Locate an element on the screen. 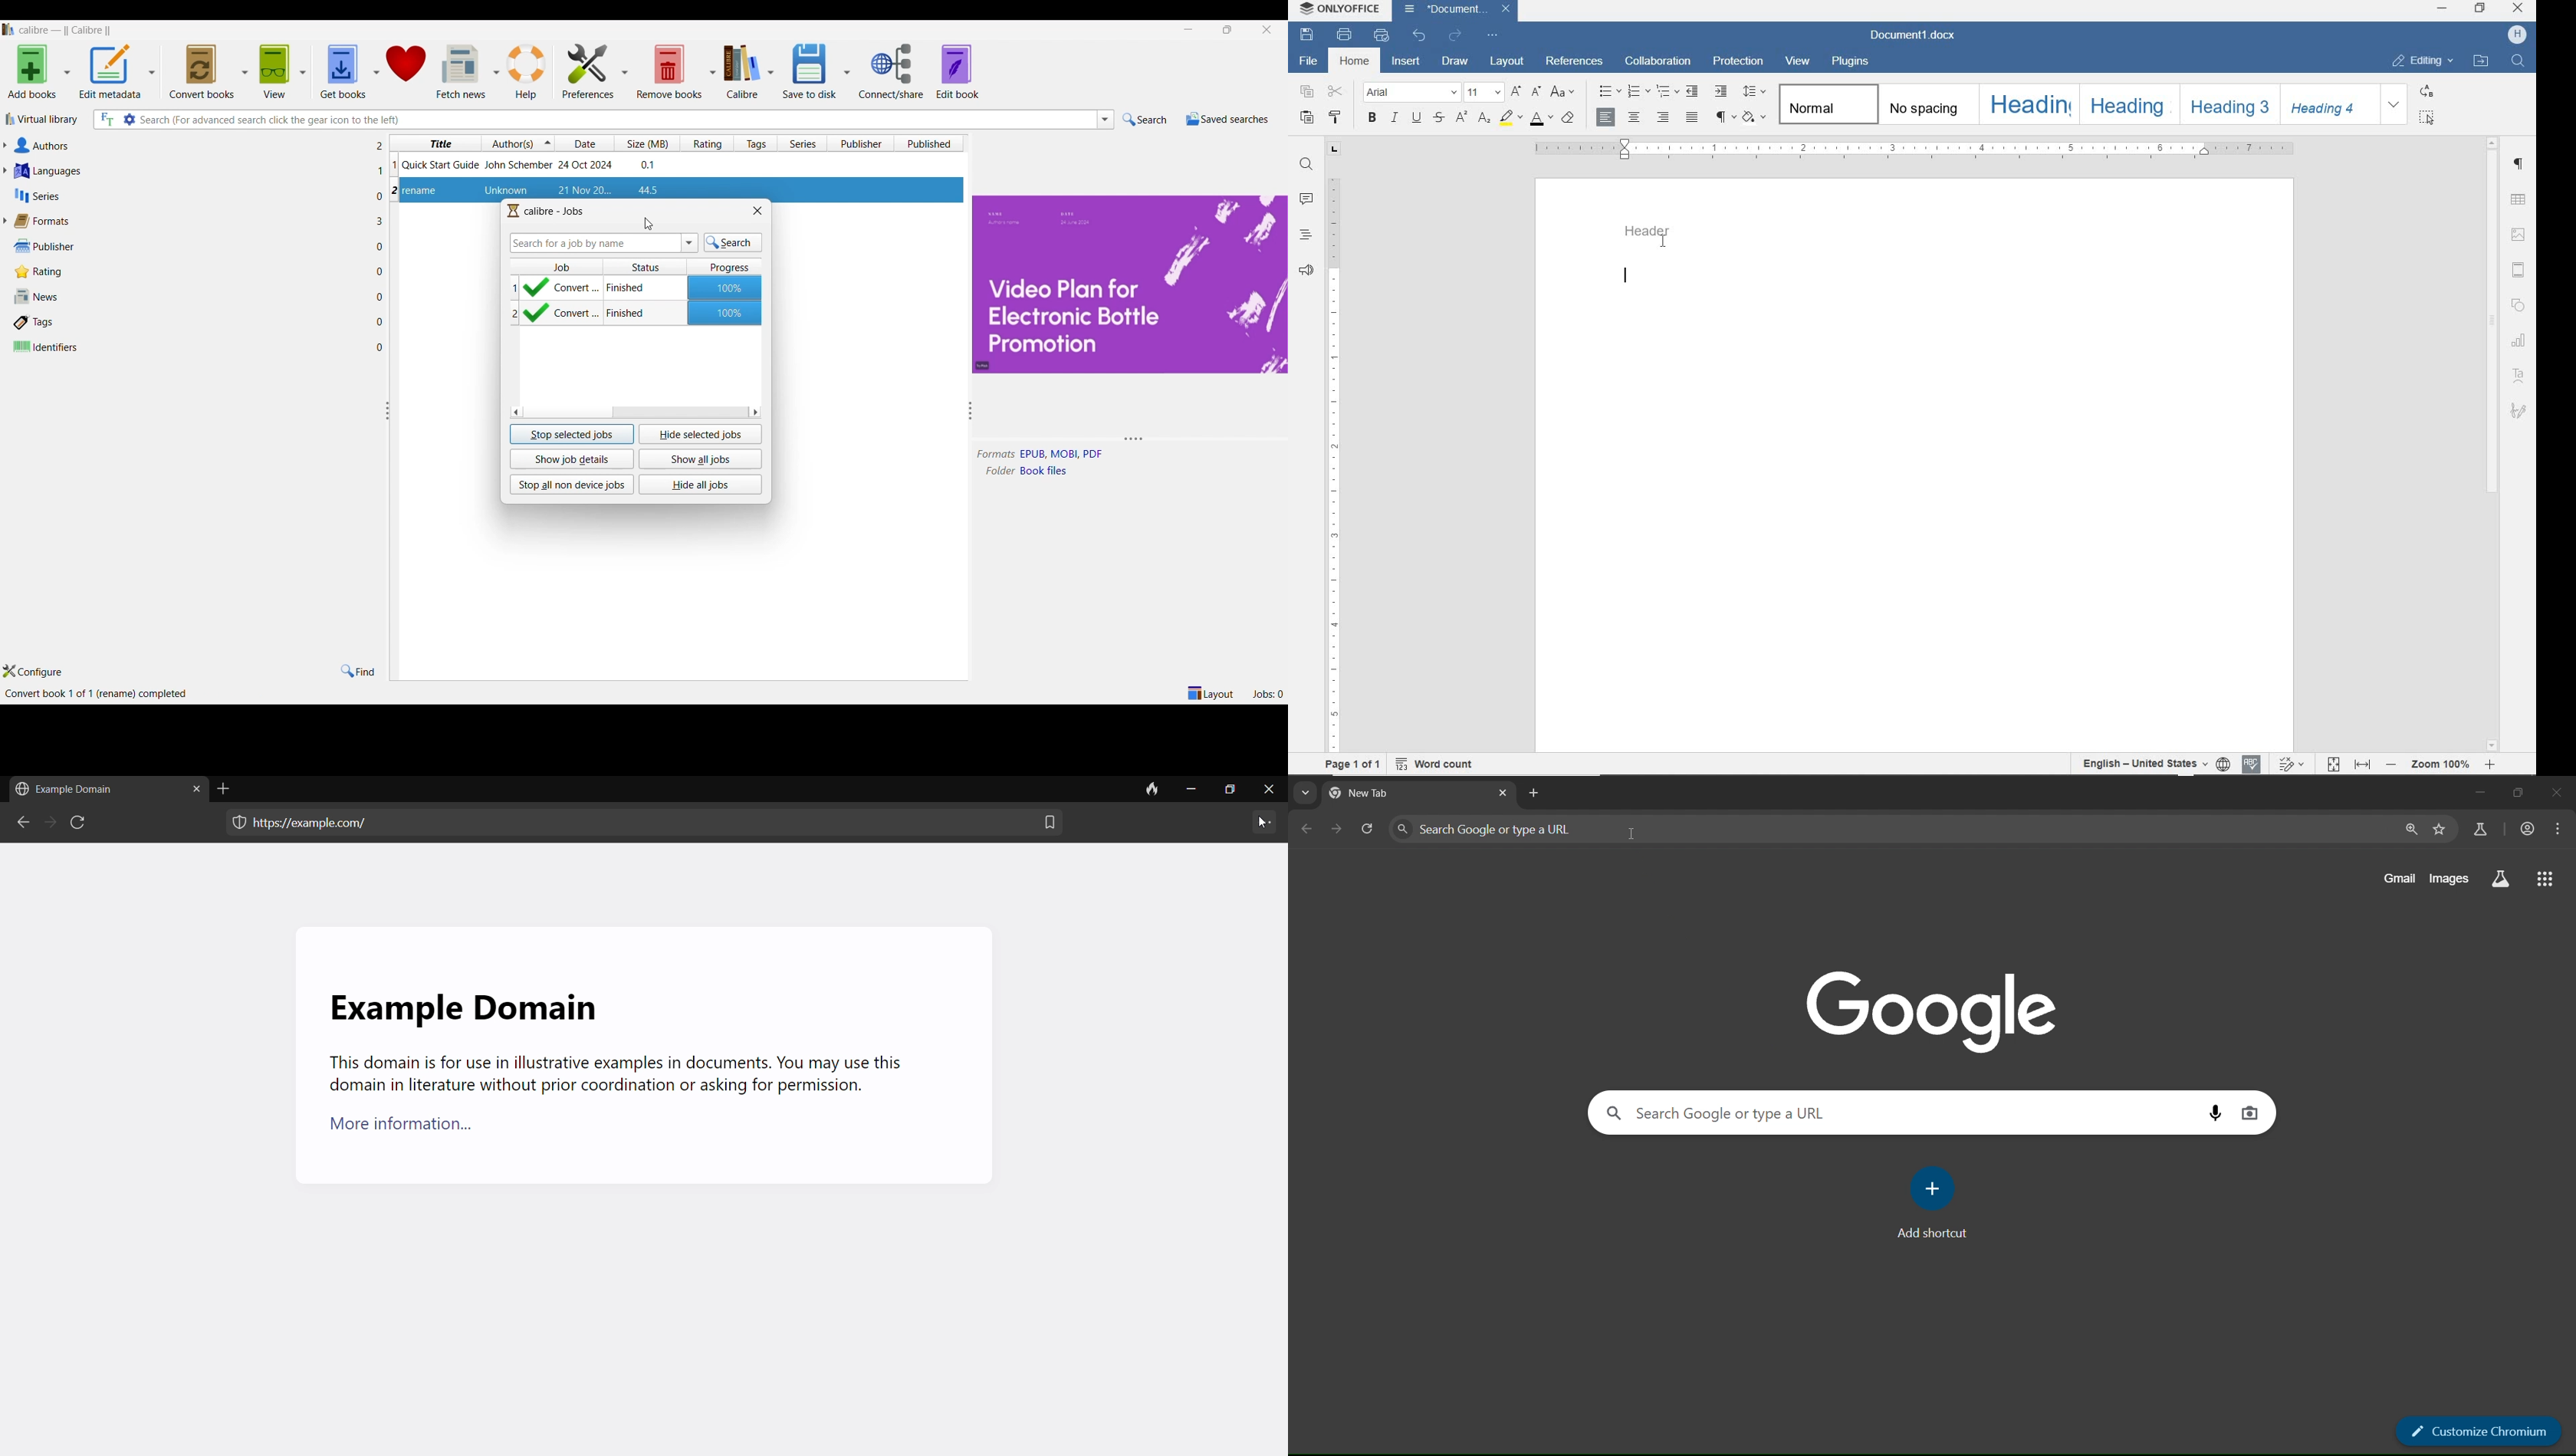  Publisher is located at coordinates (191, 246).